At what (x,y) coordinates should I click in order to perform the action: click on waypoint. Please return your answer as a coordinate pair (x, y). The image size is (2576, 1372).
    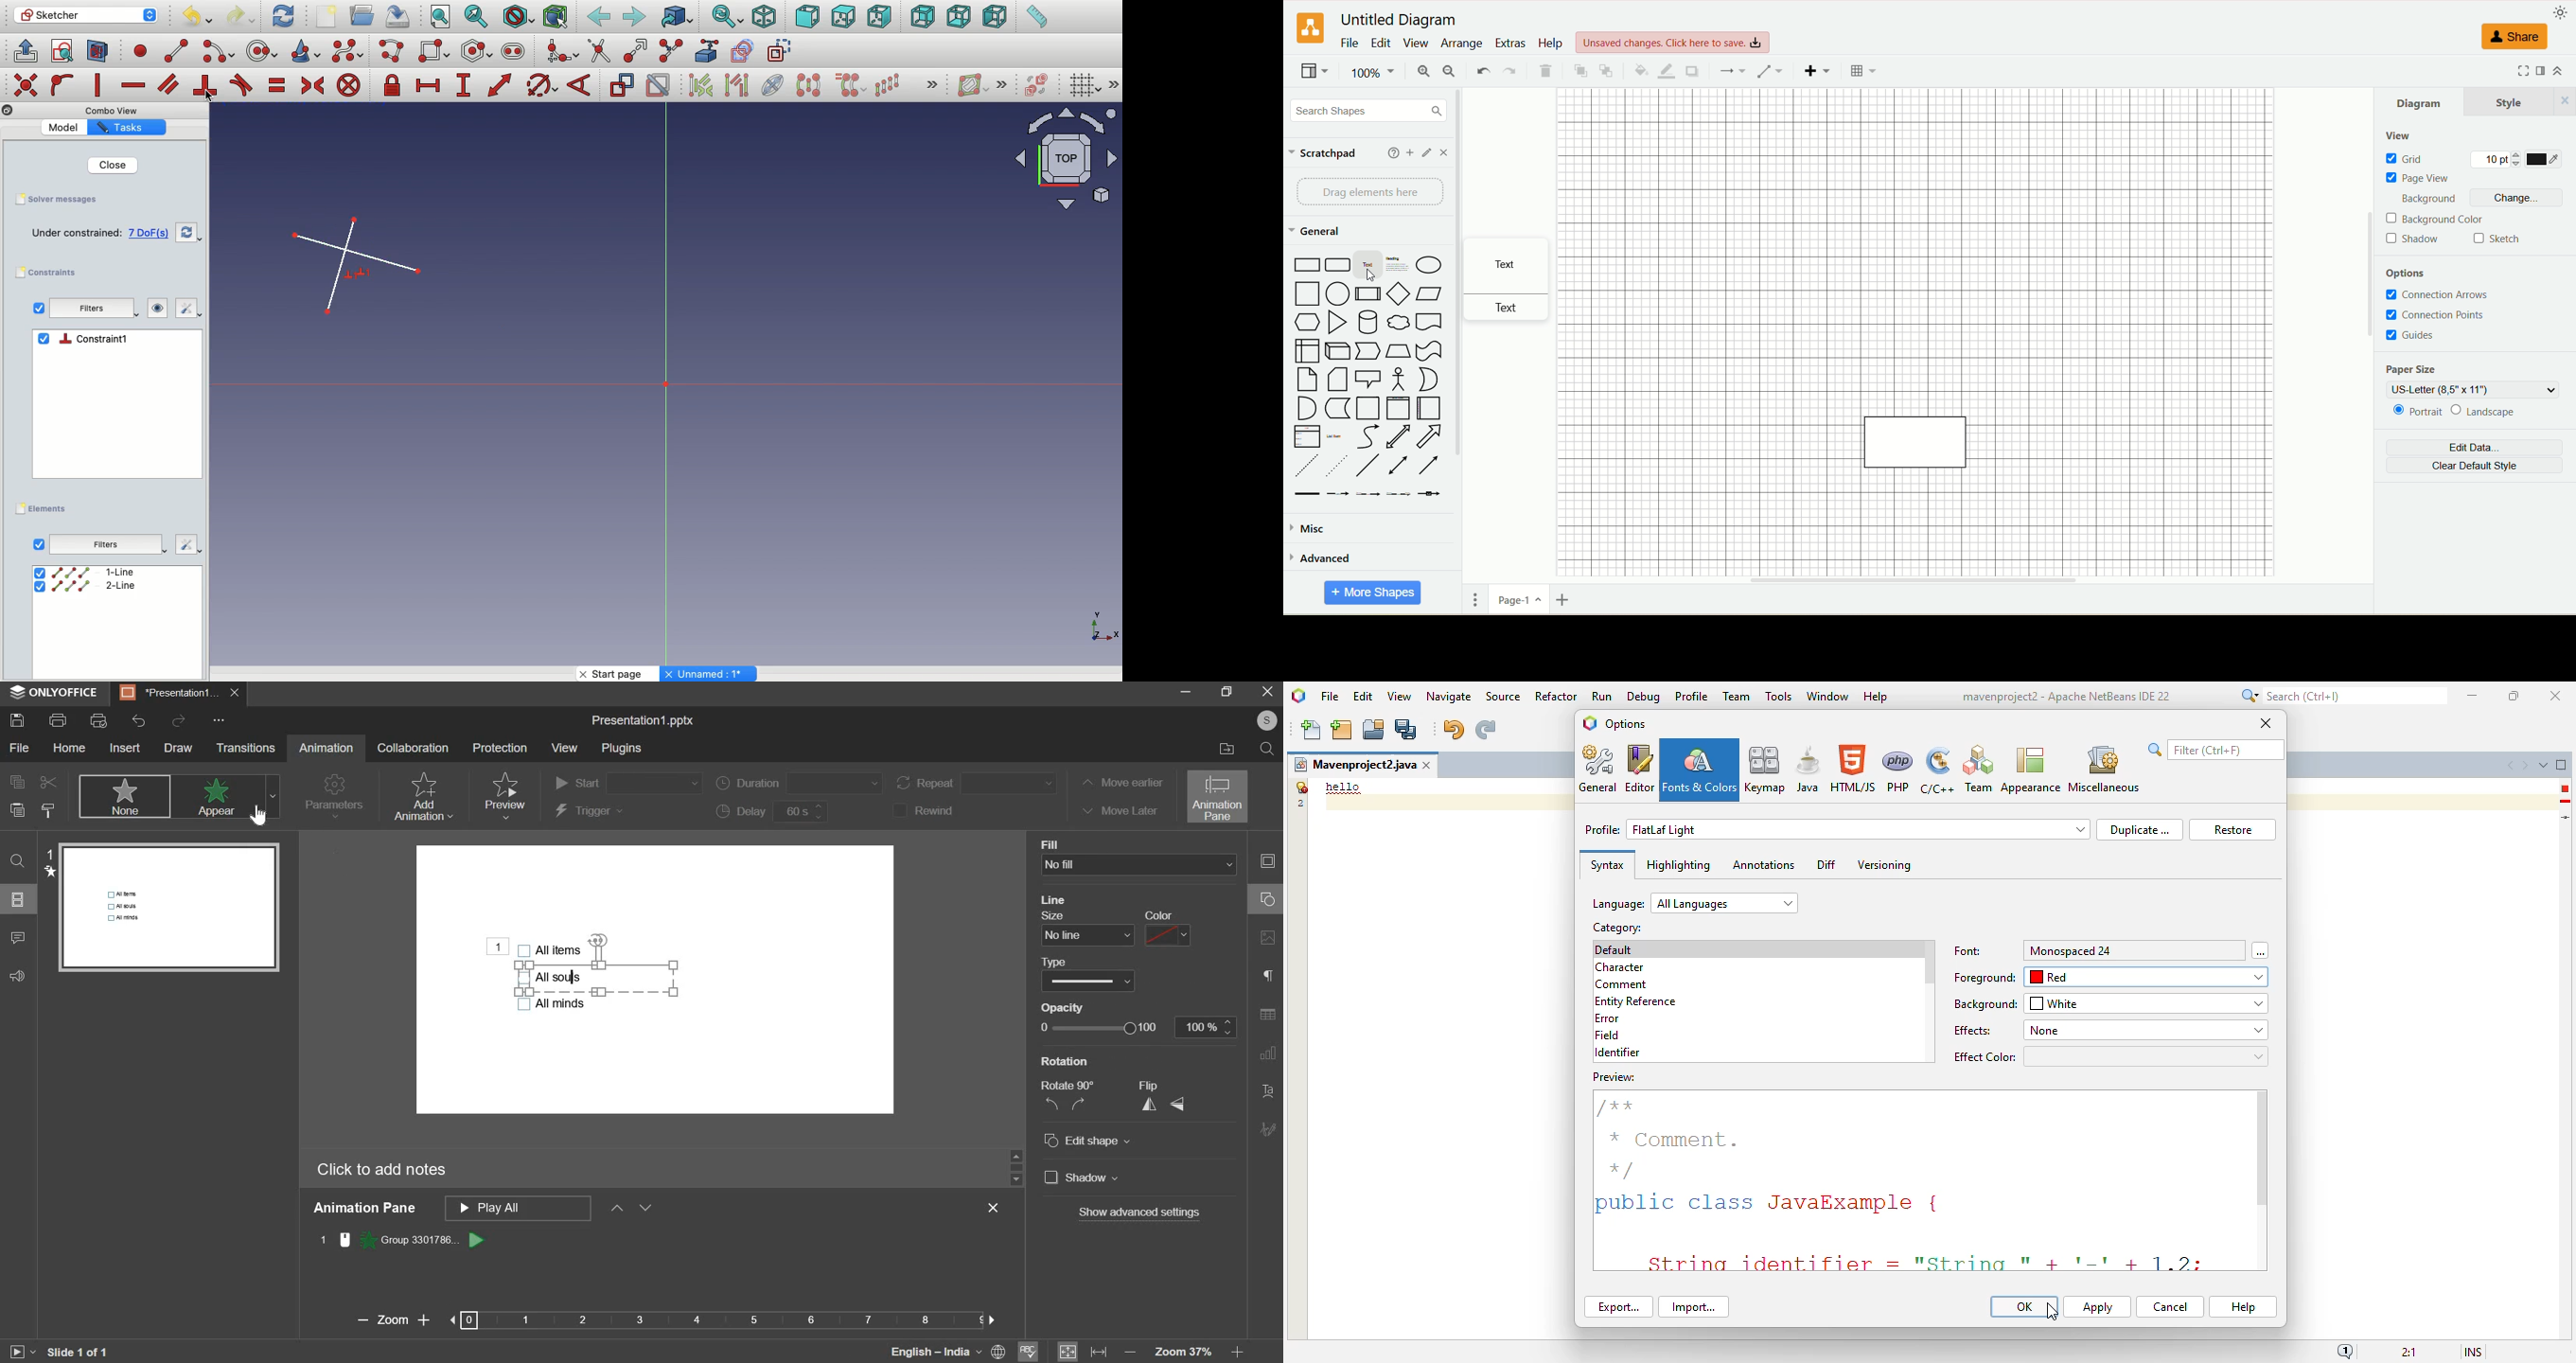
    Looking at the image, I should click on (1770, 70).